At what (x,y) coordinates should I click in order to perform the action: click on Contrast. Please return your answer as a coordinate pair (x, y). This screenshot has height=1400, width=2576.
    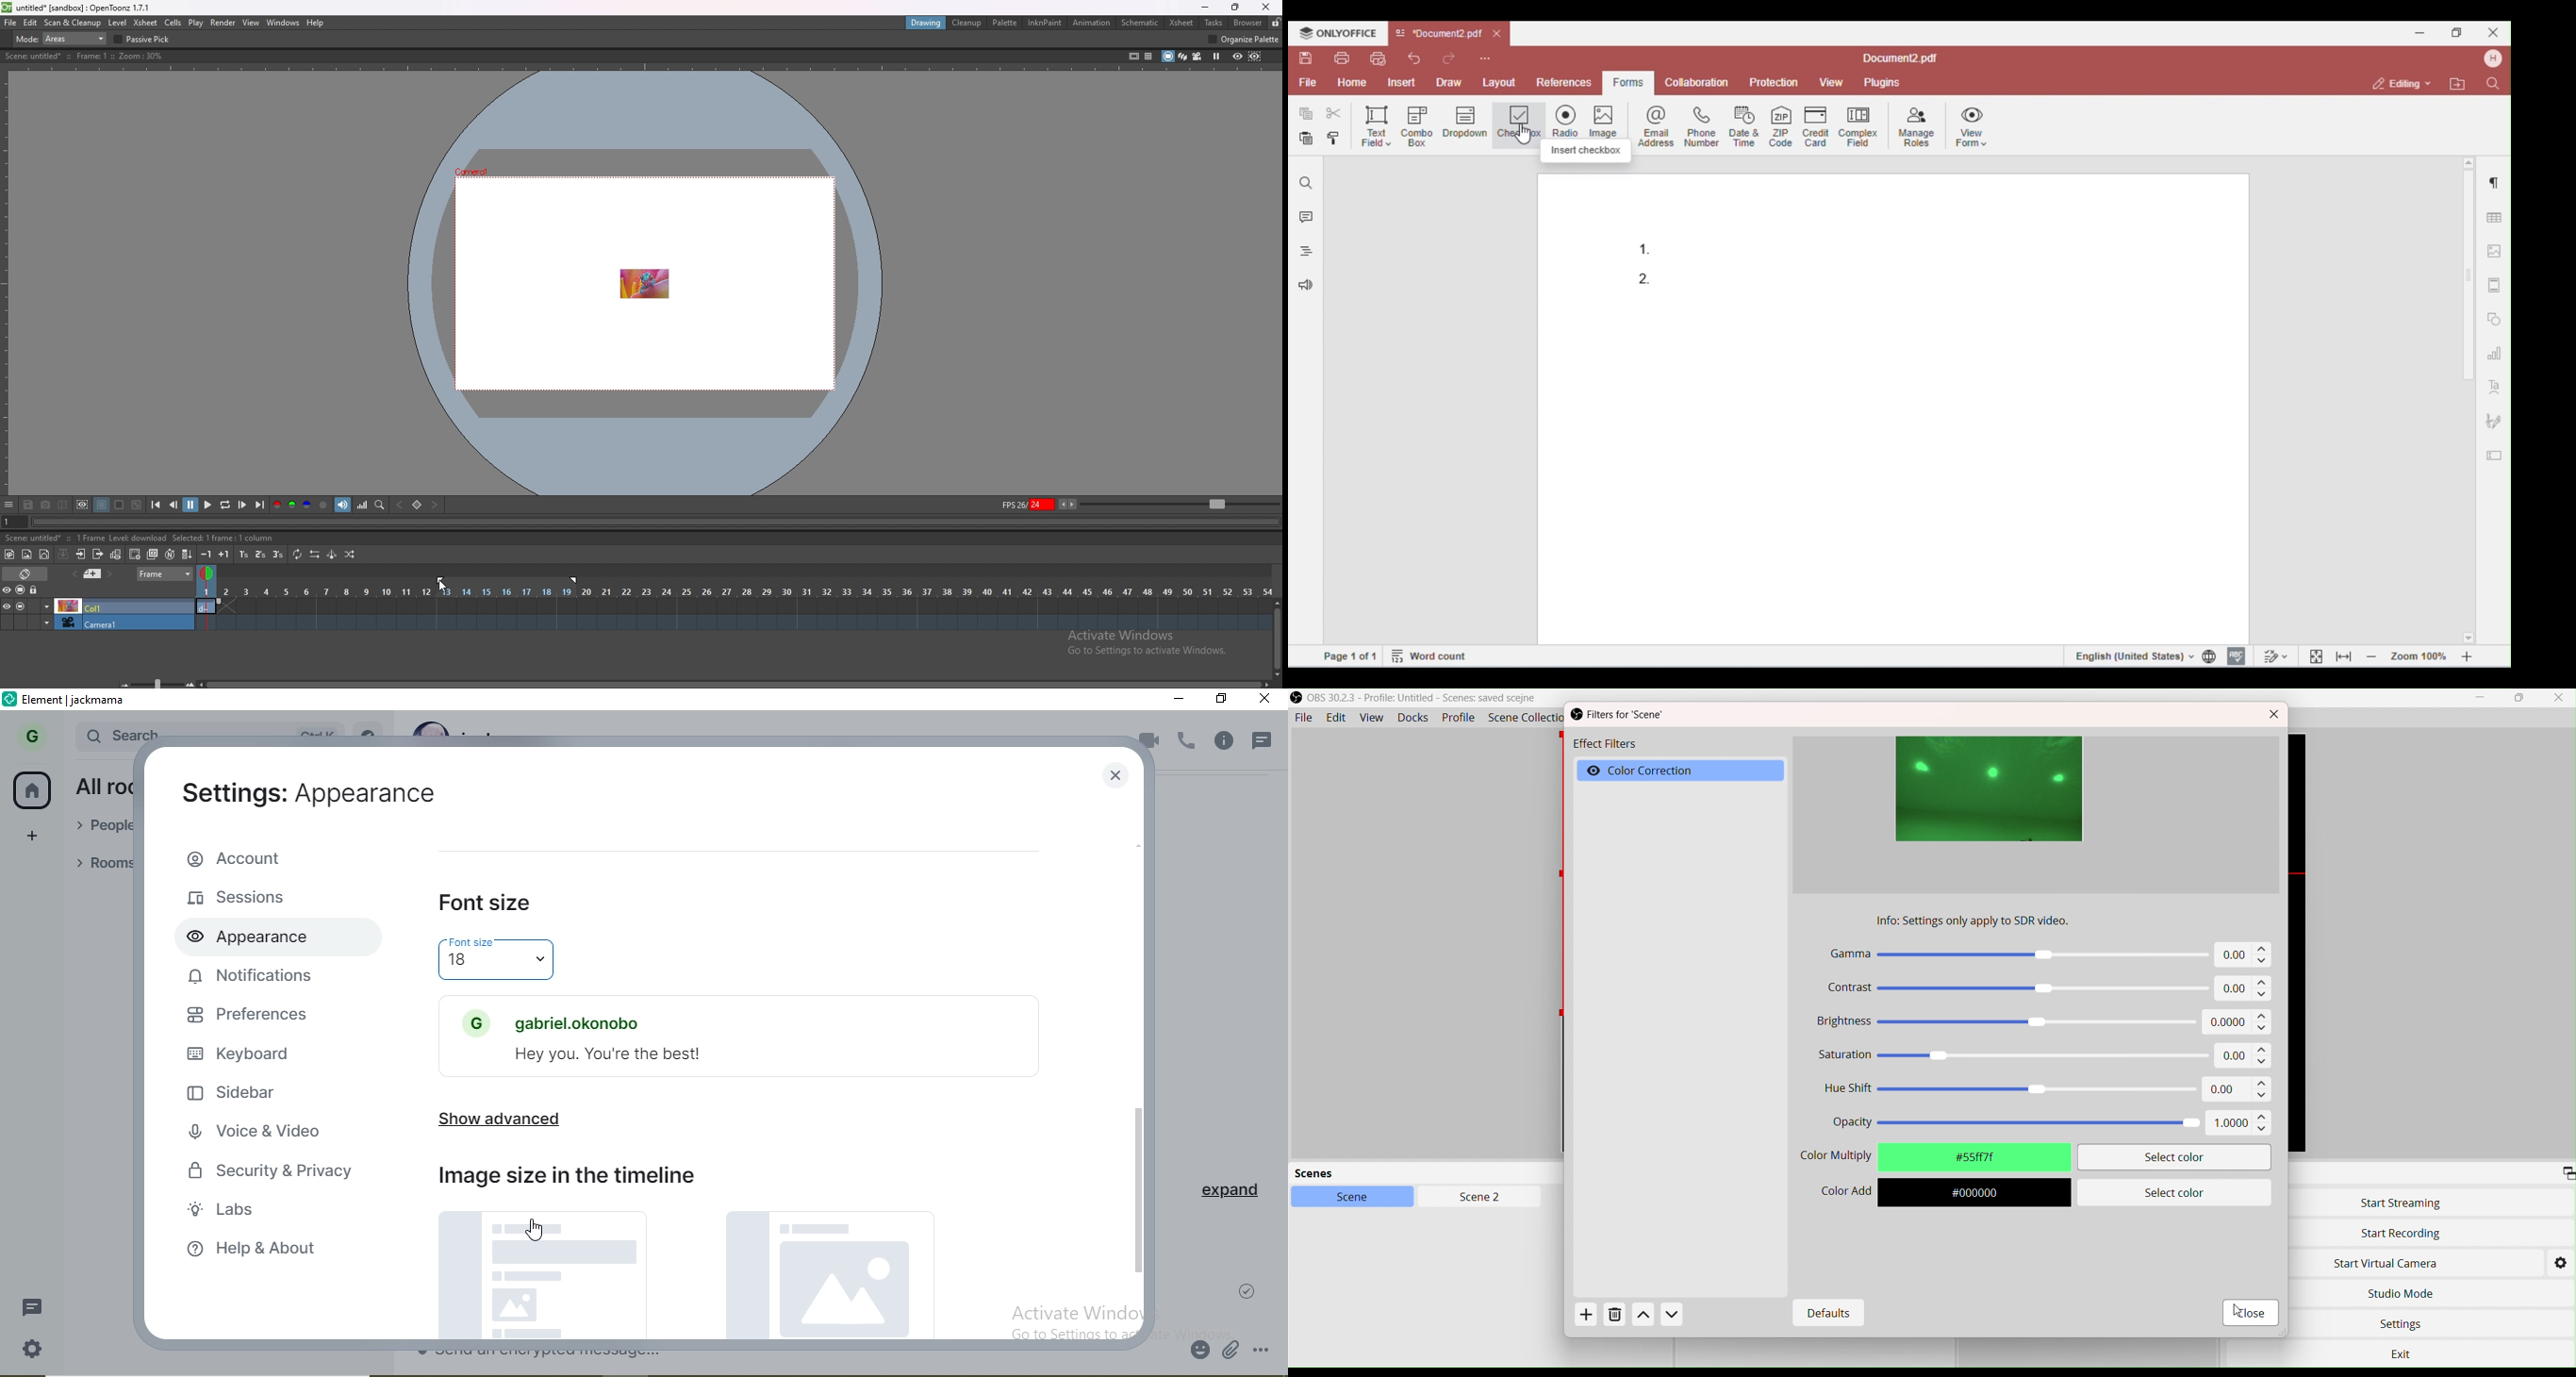
    Looking at the image, I should click on (2017, 987).